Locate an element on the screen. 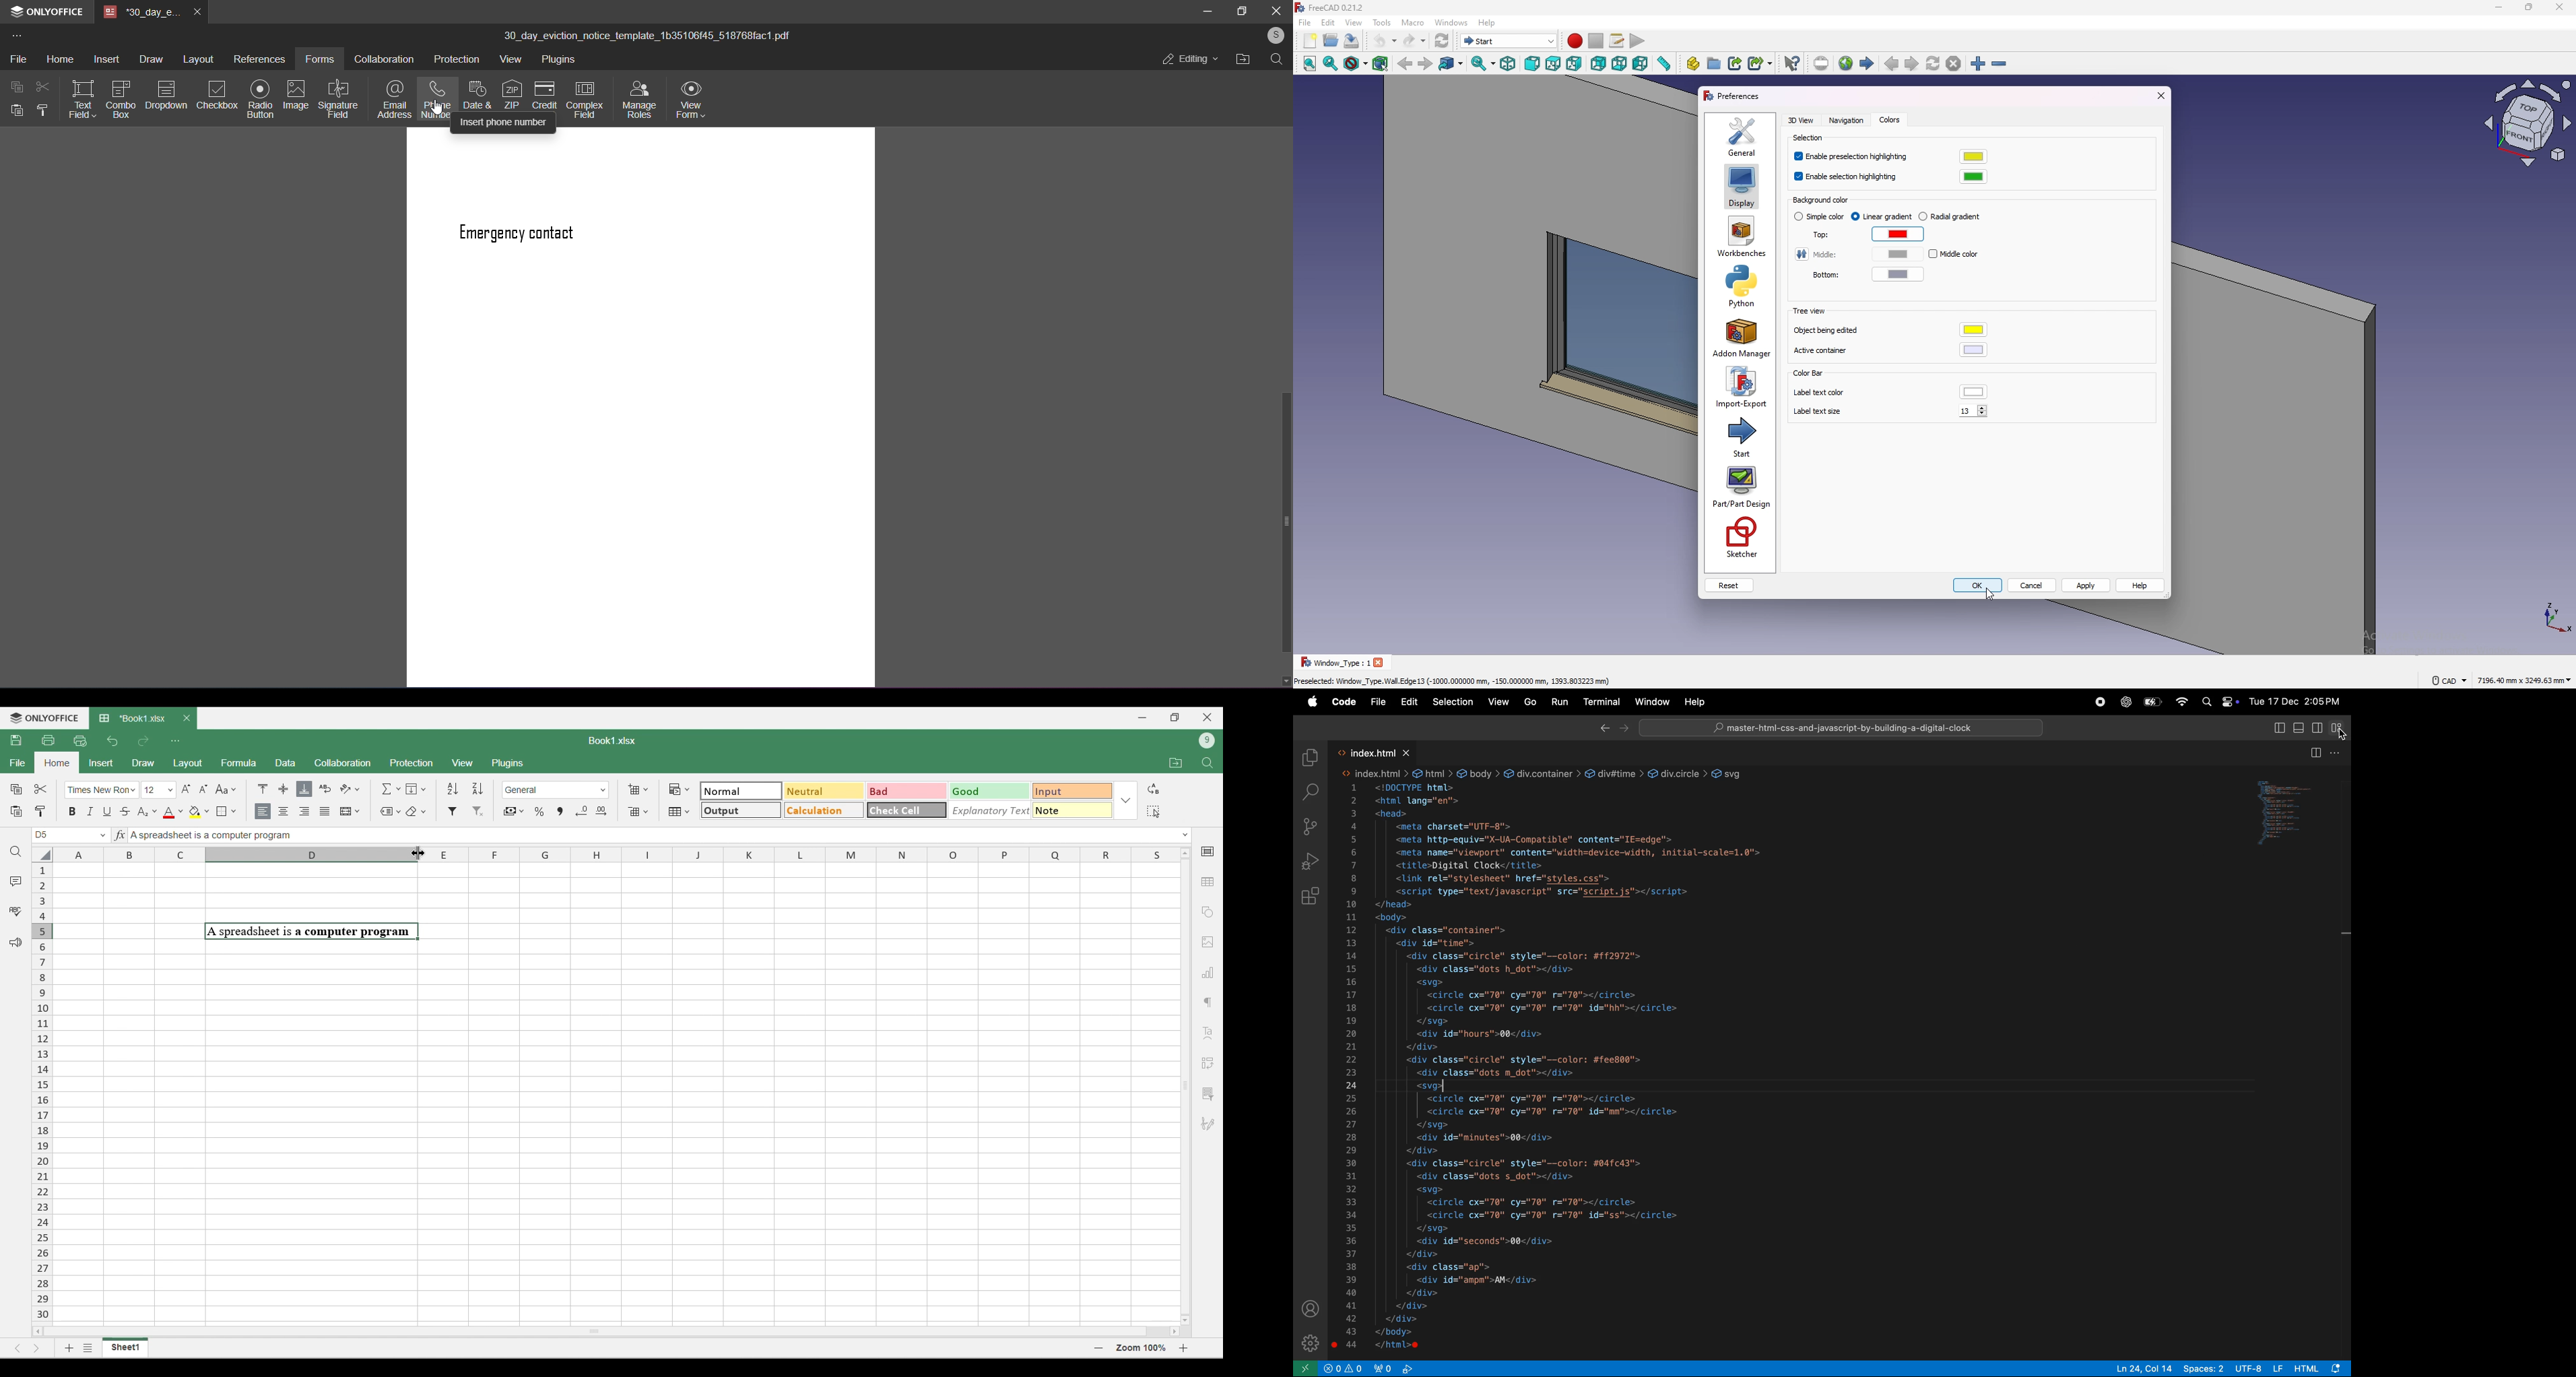 The image size is (2576, 1400). html is located at coordinates (2320, 1368).